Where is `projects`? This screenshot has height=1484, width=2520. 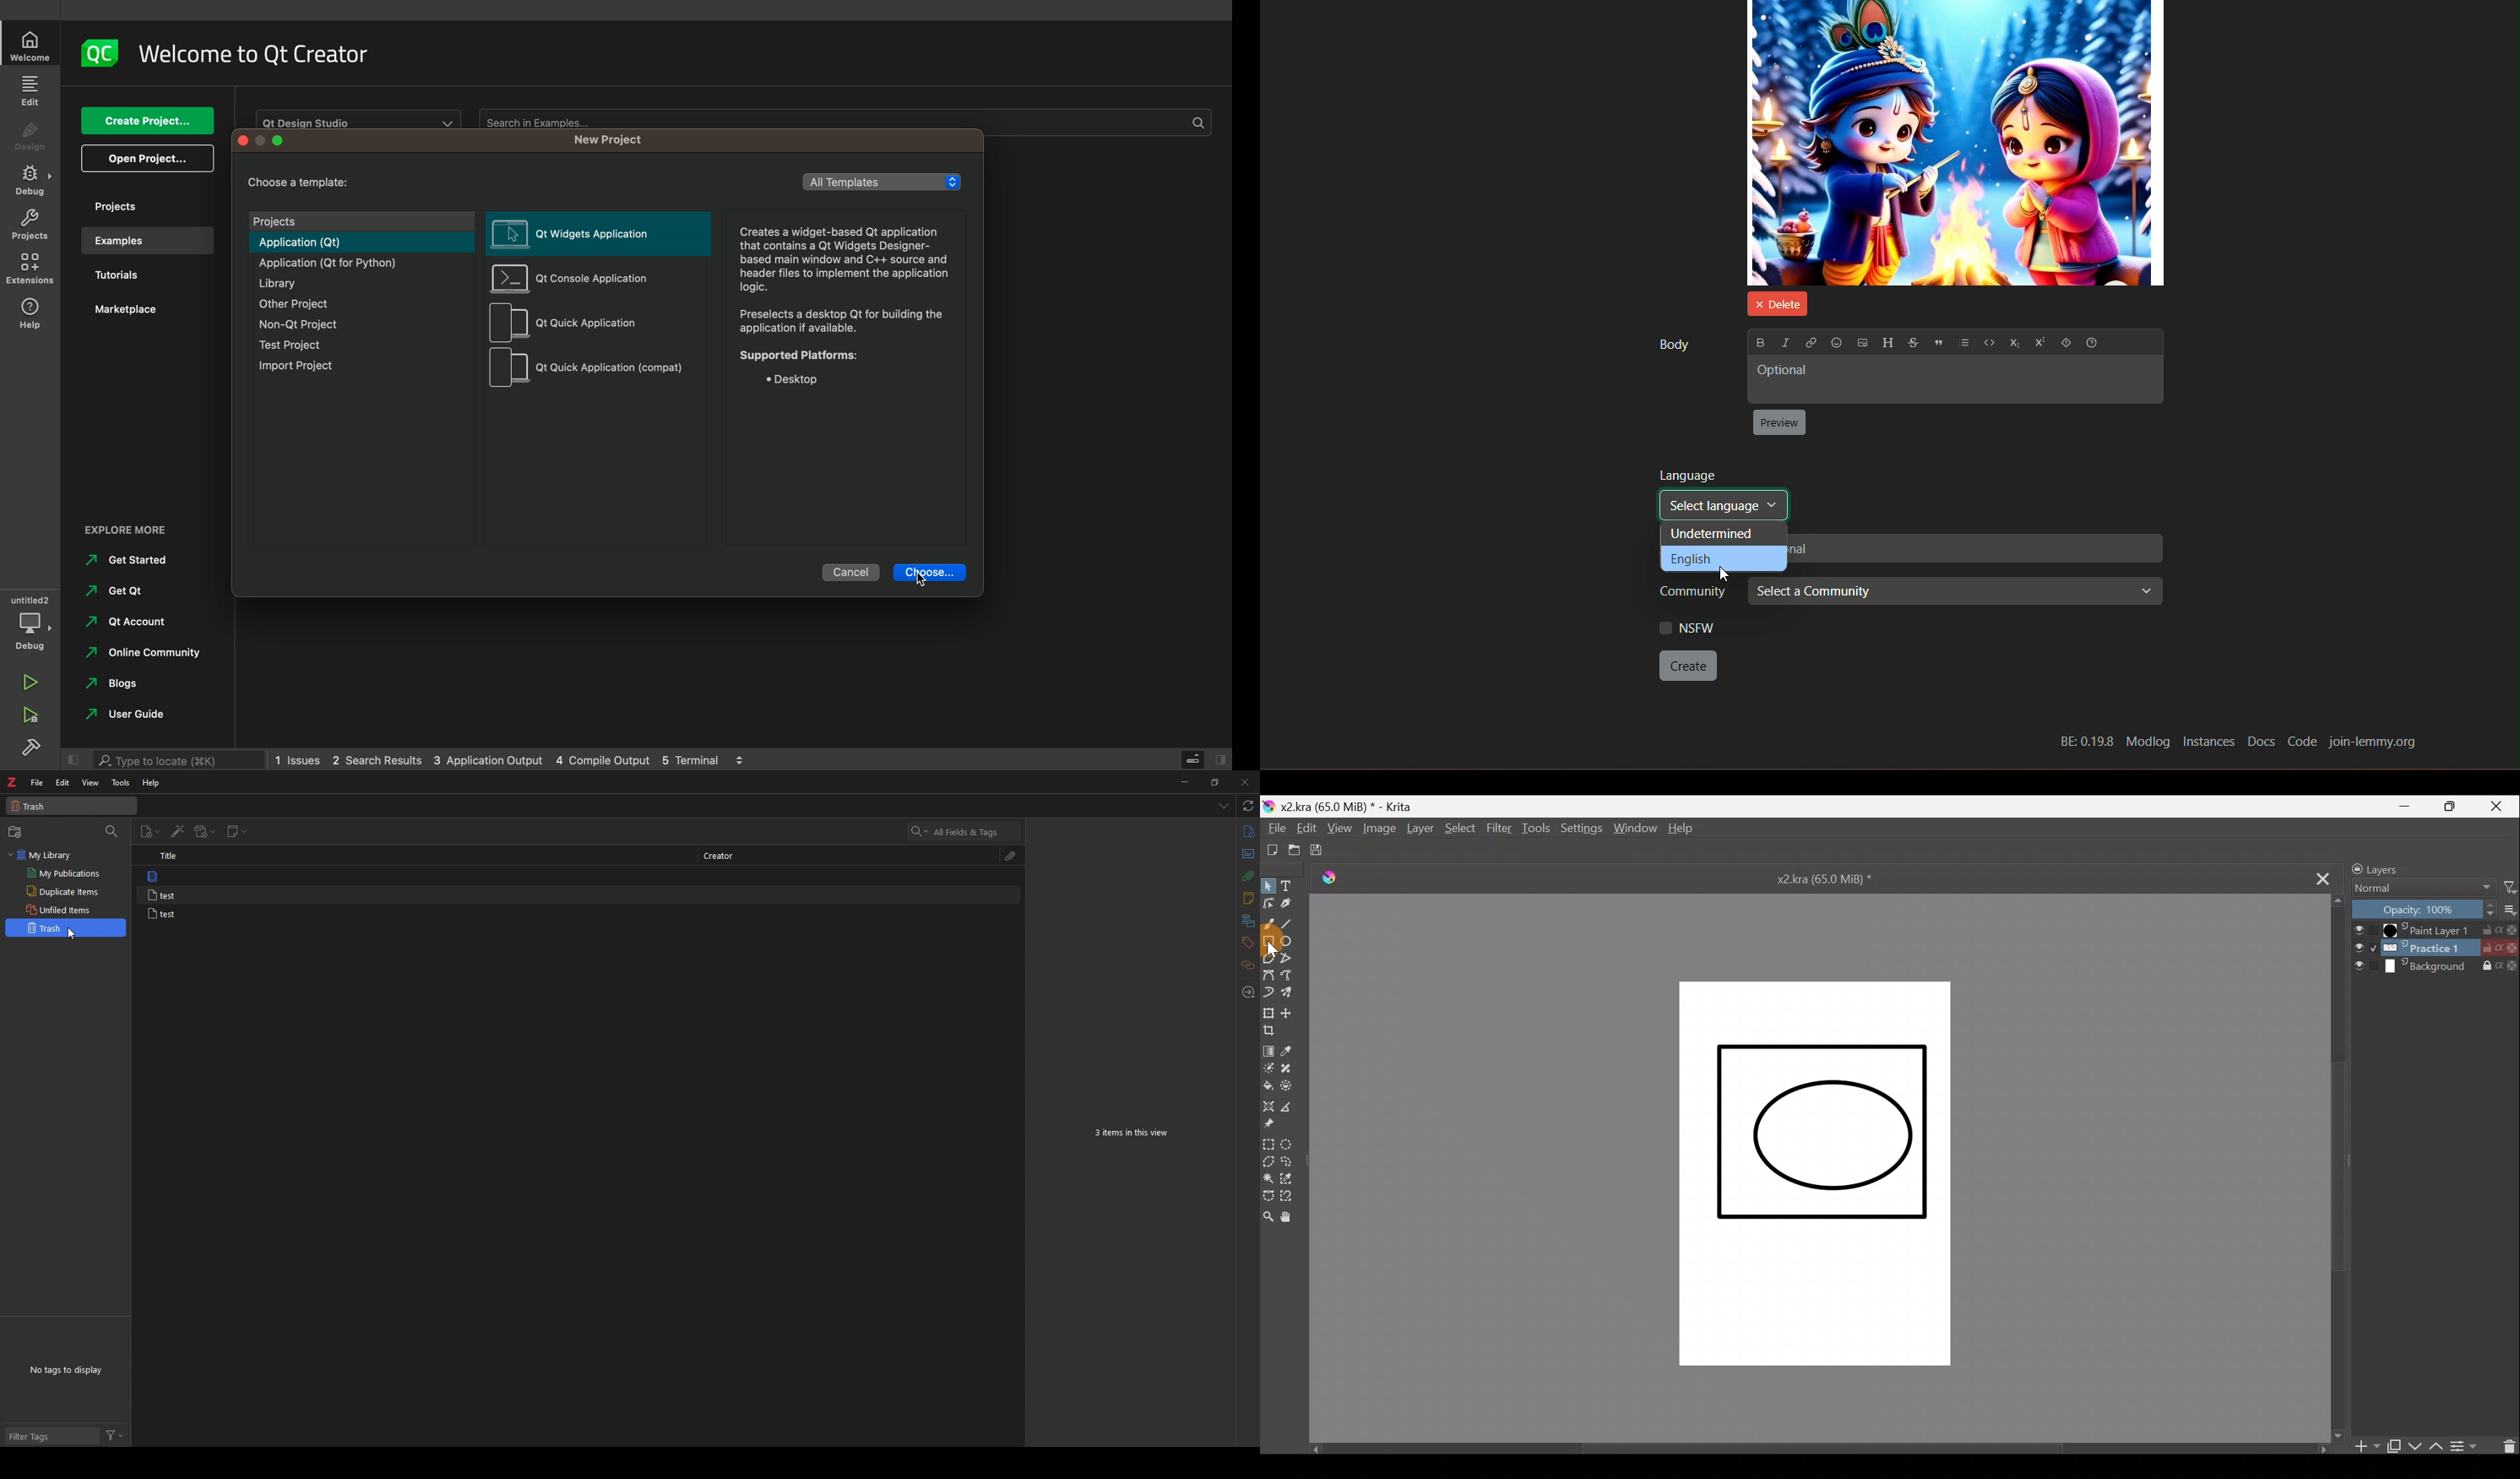
projects is located at coordinates (363, 220).